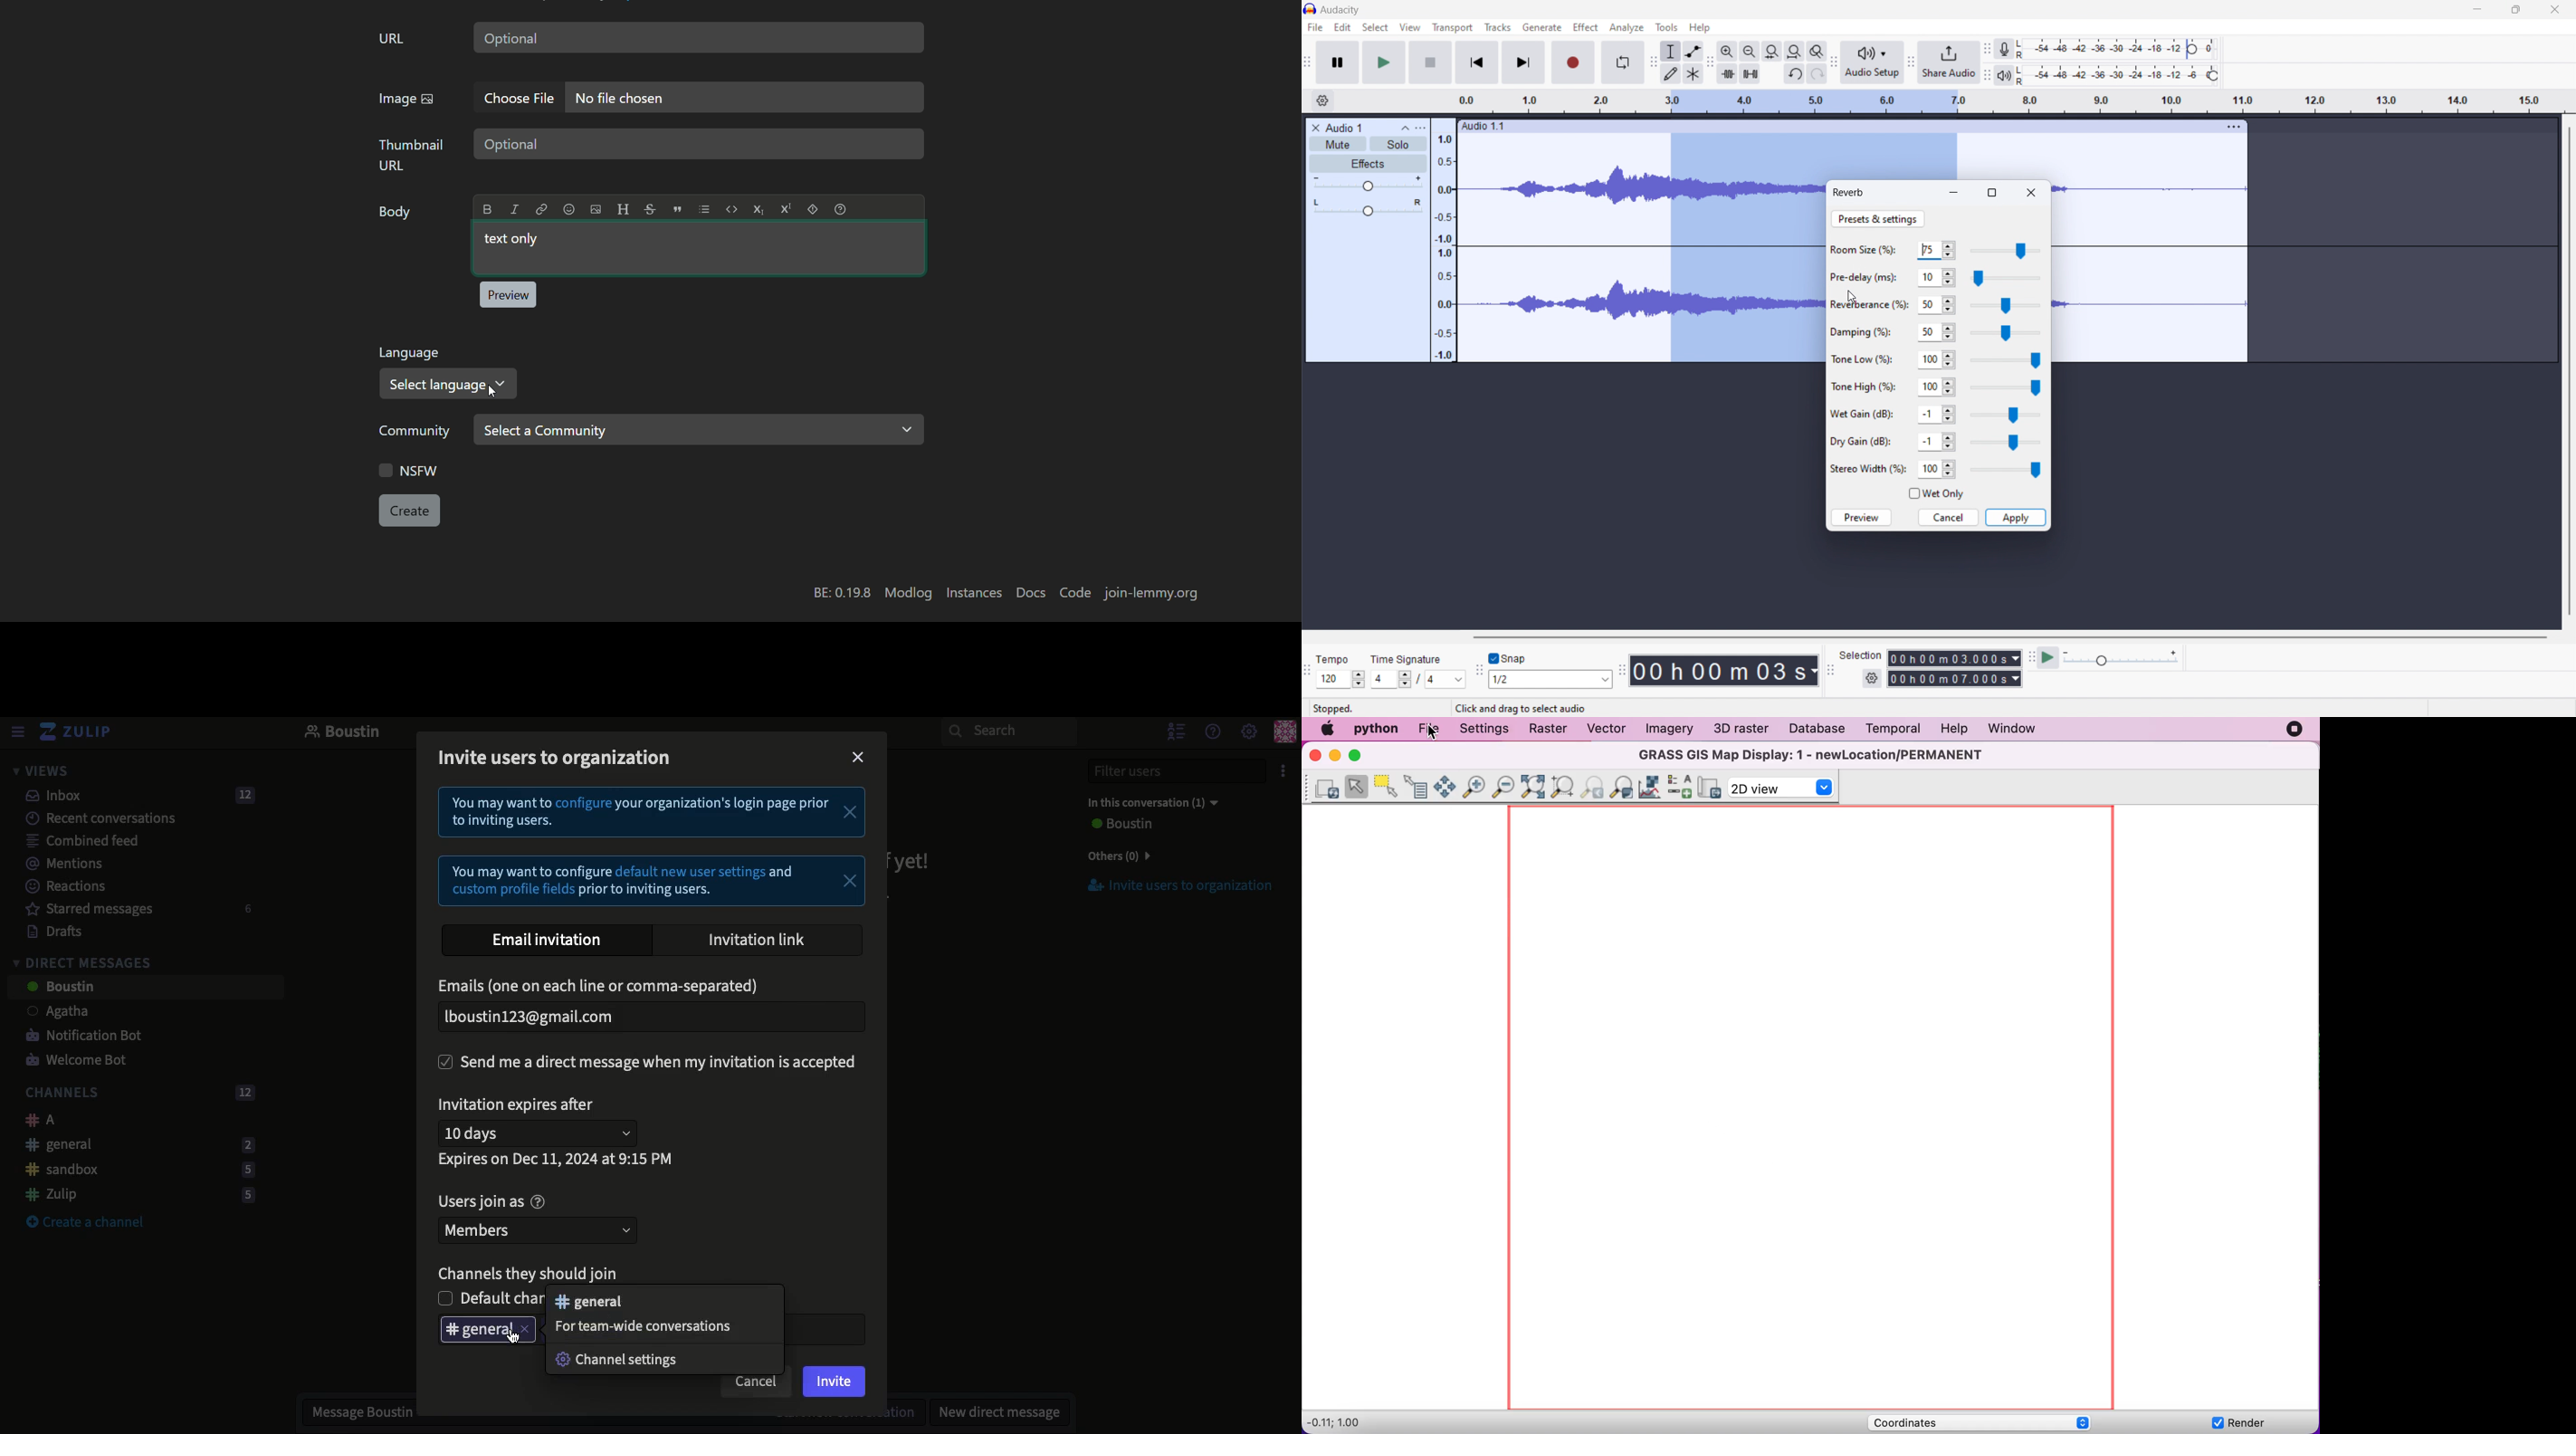 This screenshot has height=1456, width=2576. Describe the element at coordinates (1795, 73) in the screenshot. I see `undo` at that location.